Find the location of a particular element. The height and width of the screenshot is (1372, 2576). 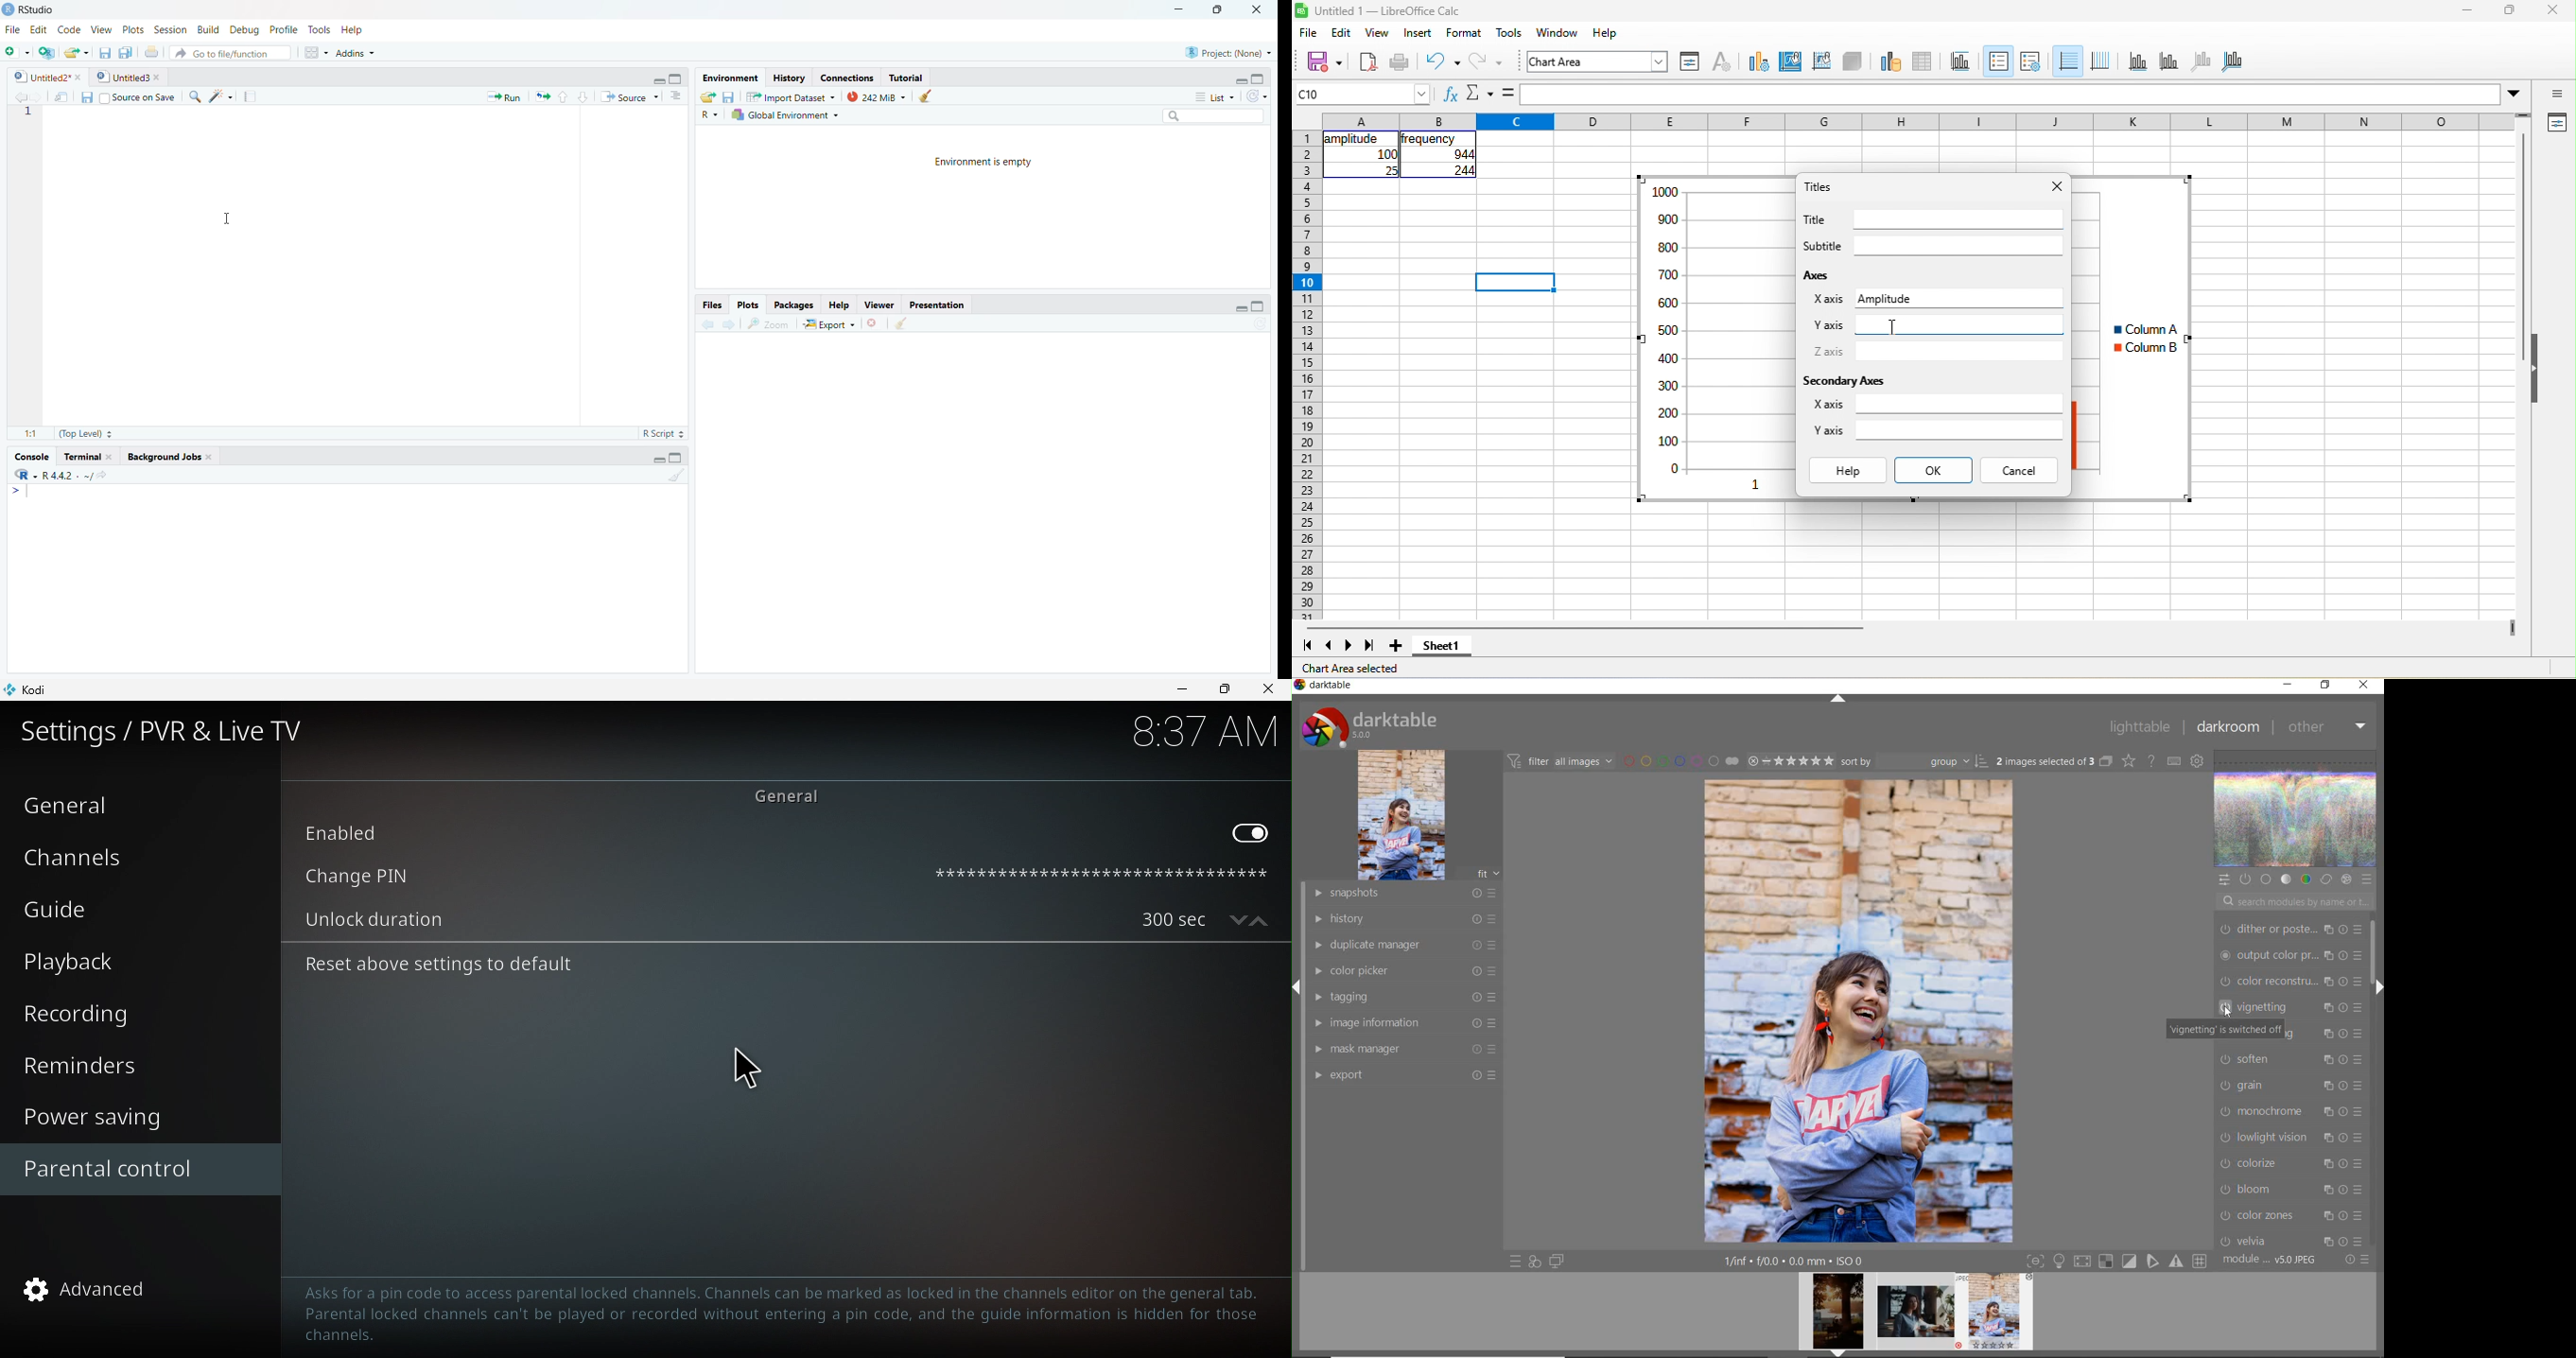

snapshots is located at coordinates (1404, 894).